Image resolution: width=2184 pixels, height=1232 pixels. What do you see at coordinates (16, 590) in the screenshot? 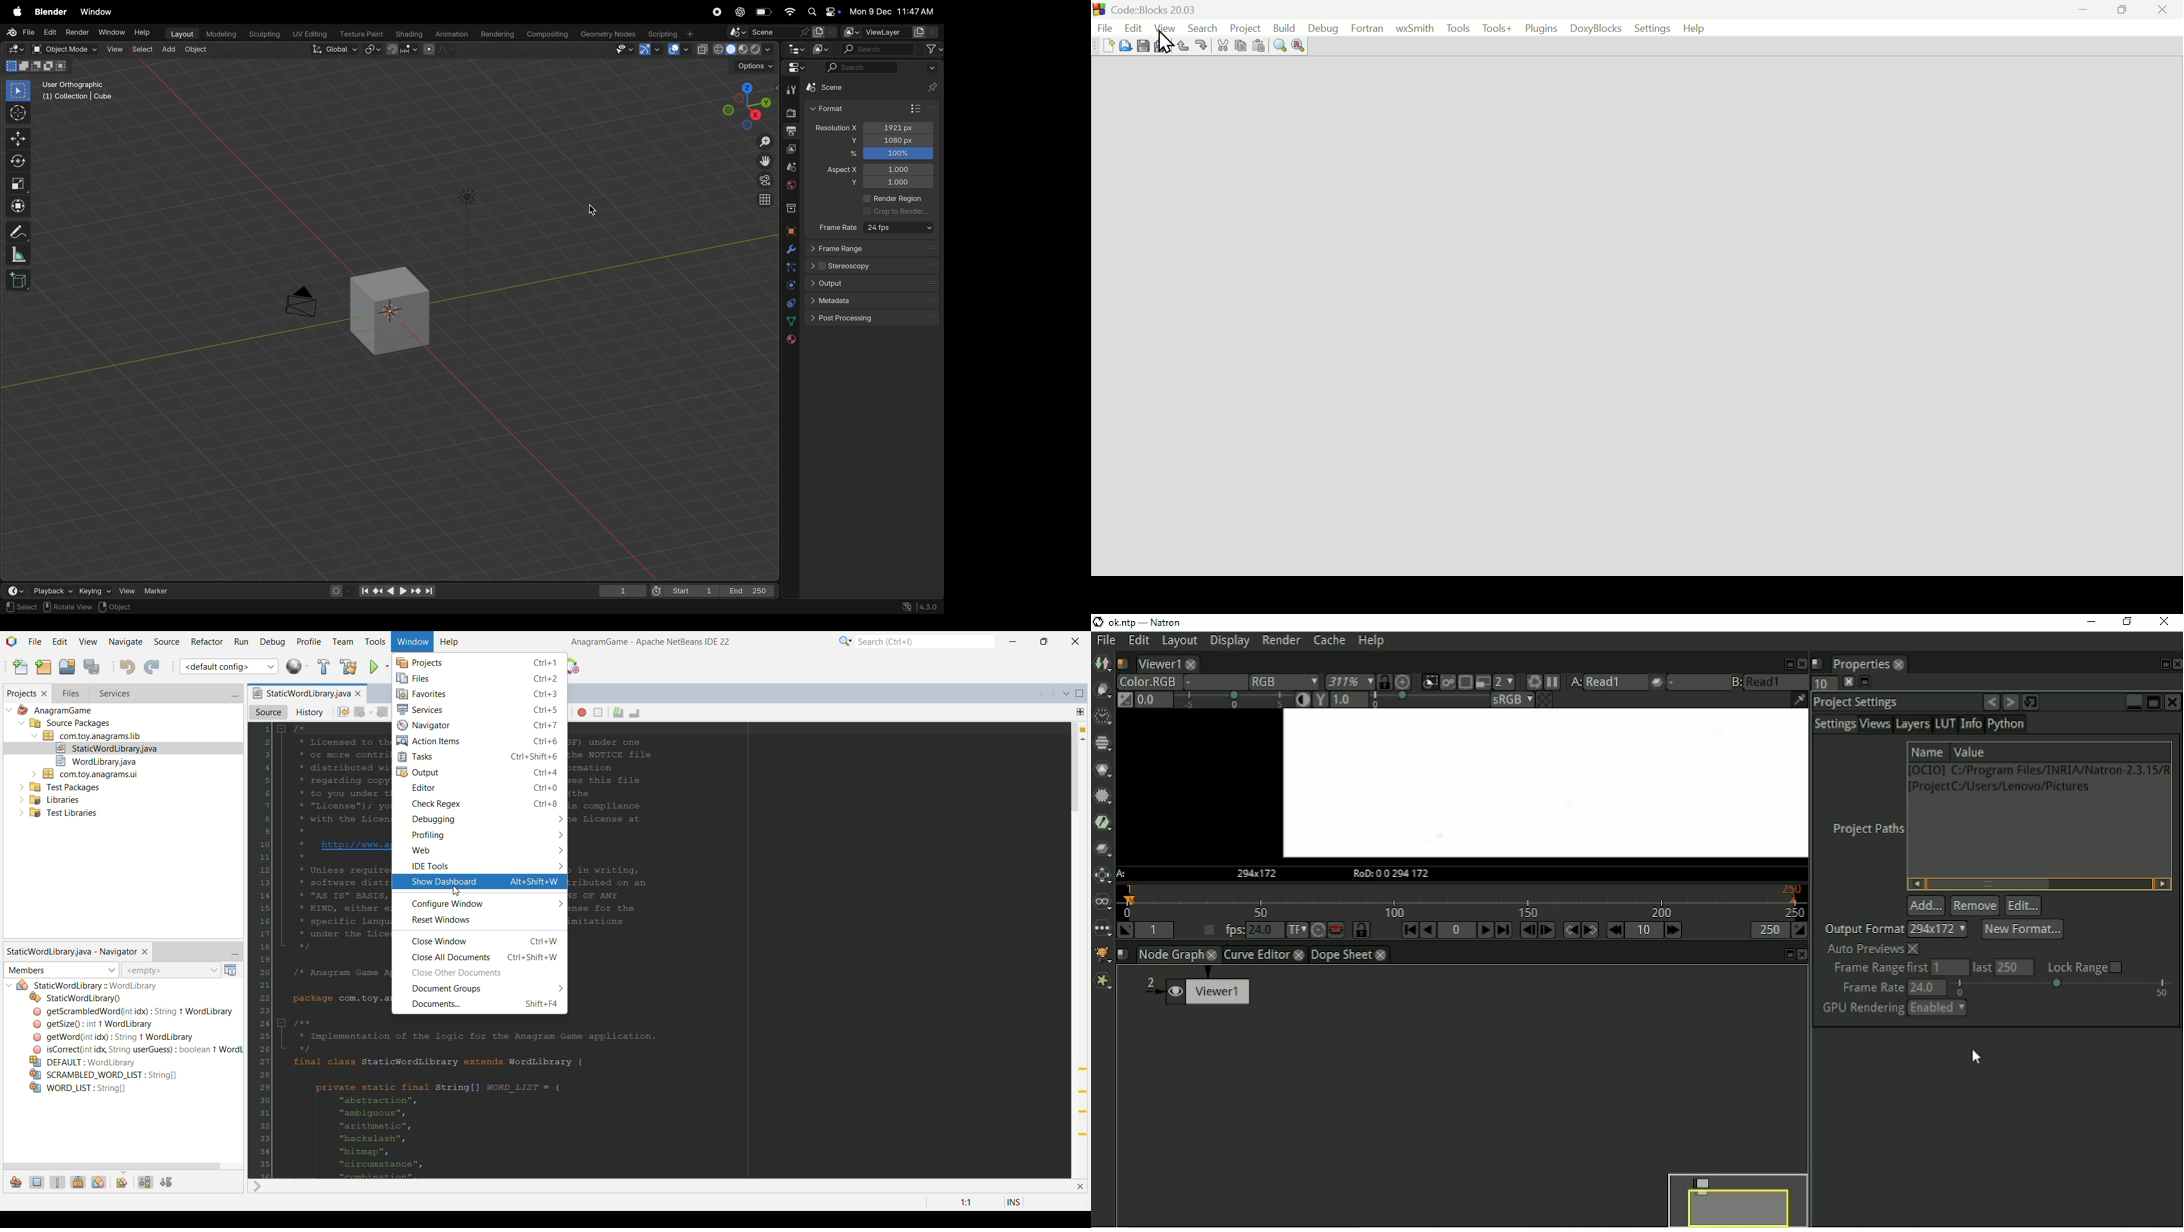
I see `time frame` at bounding box center [16, 590].